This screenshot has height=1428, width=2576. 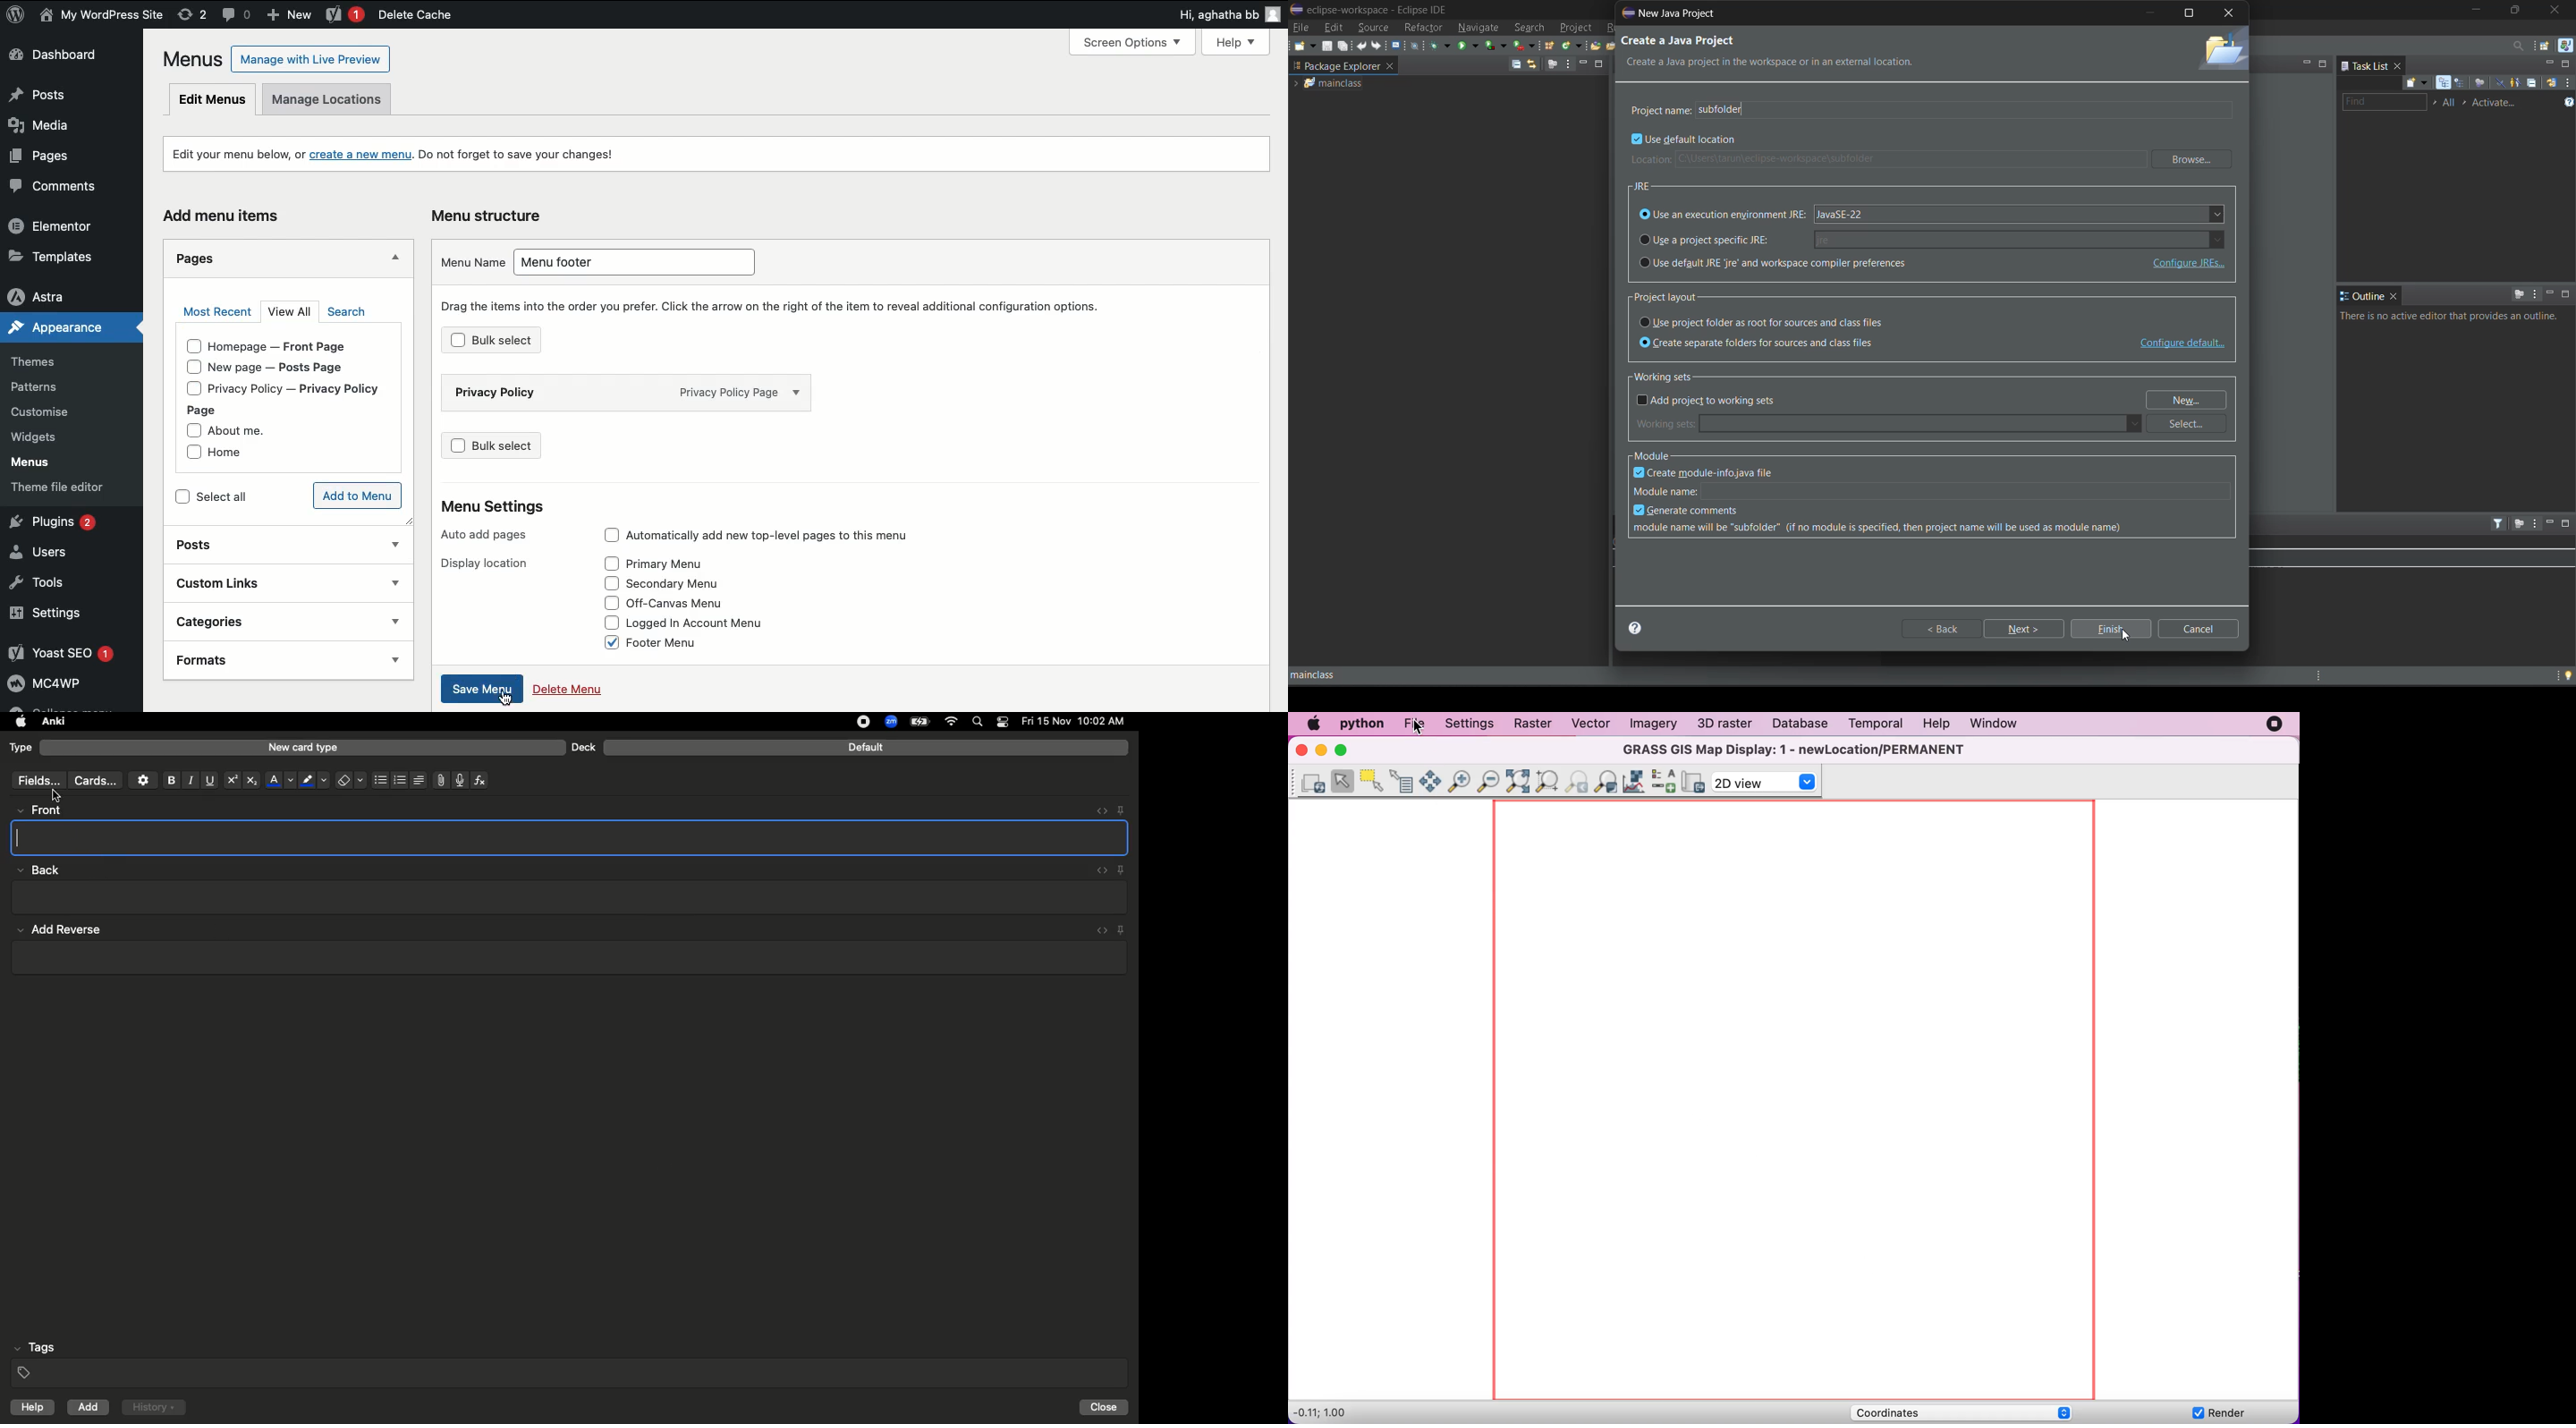 I want to click on redo, so click(x=1377, y=45).